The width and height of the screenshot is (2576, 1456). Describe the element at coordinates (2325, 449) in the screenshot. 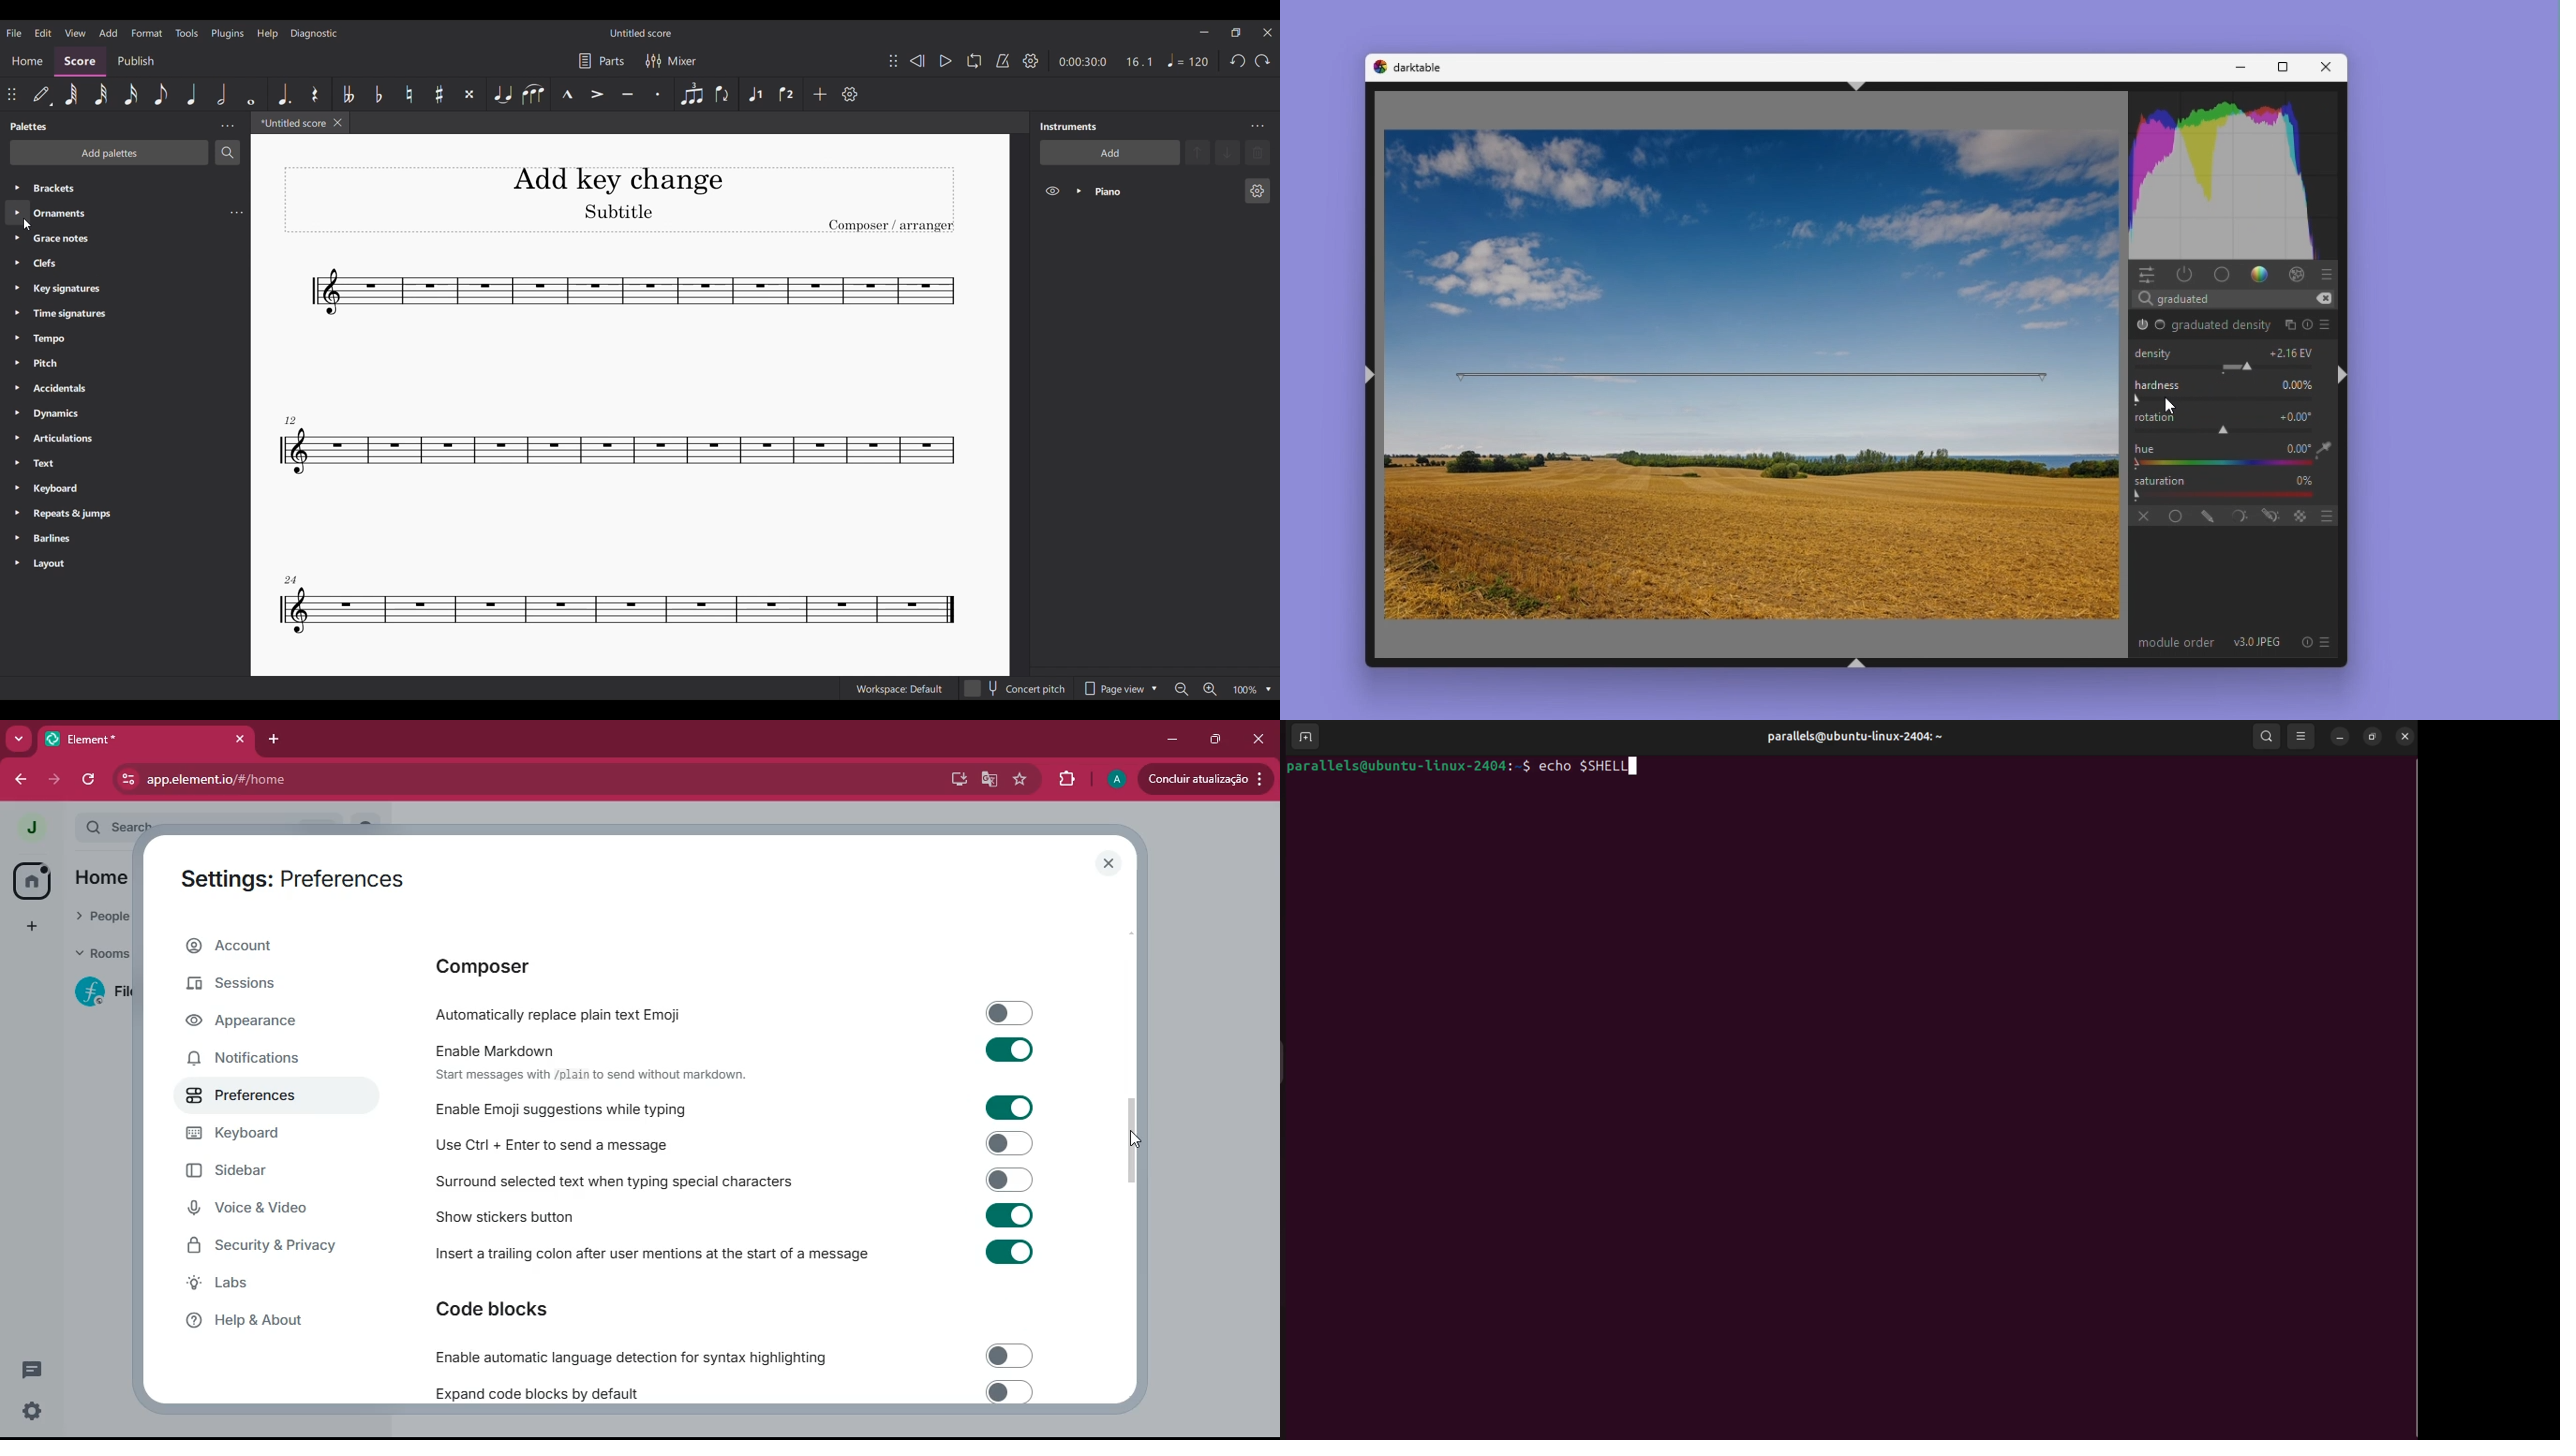

I see `eyedropper tool logo` at that location.